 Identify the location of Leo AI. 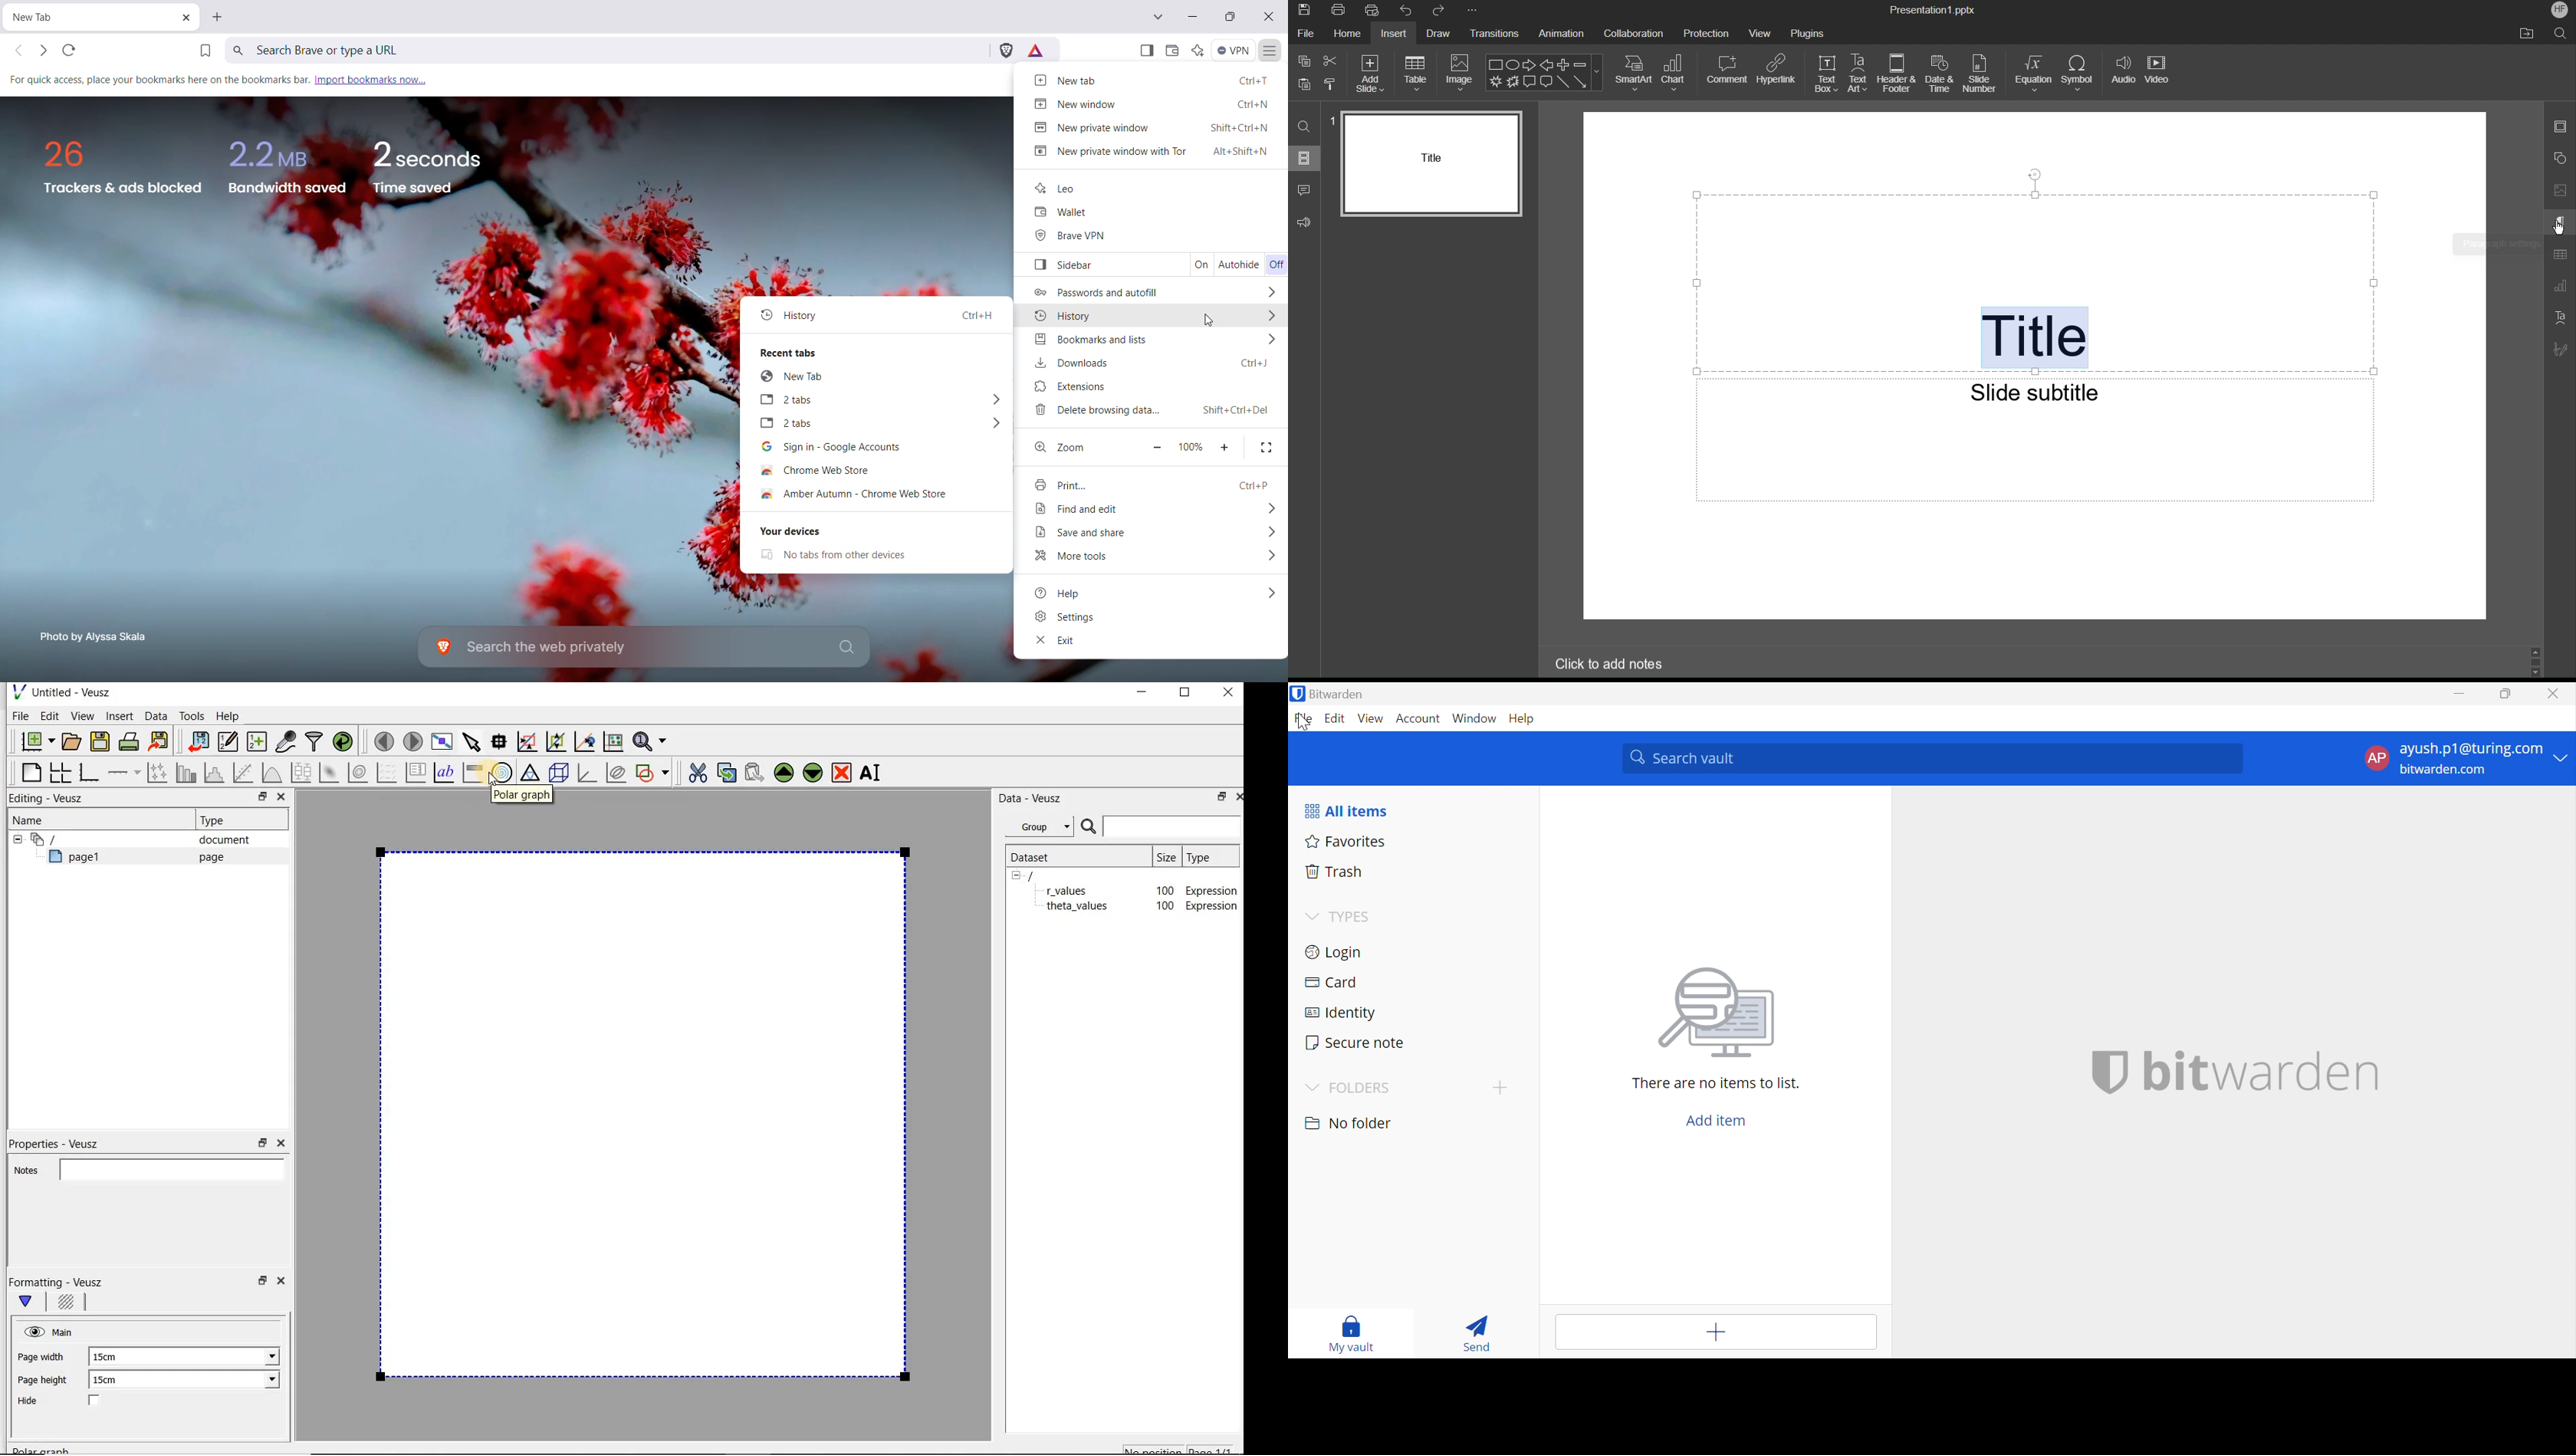
(1197, 50).